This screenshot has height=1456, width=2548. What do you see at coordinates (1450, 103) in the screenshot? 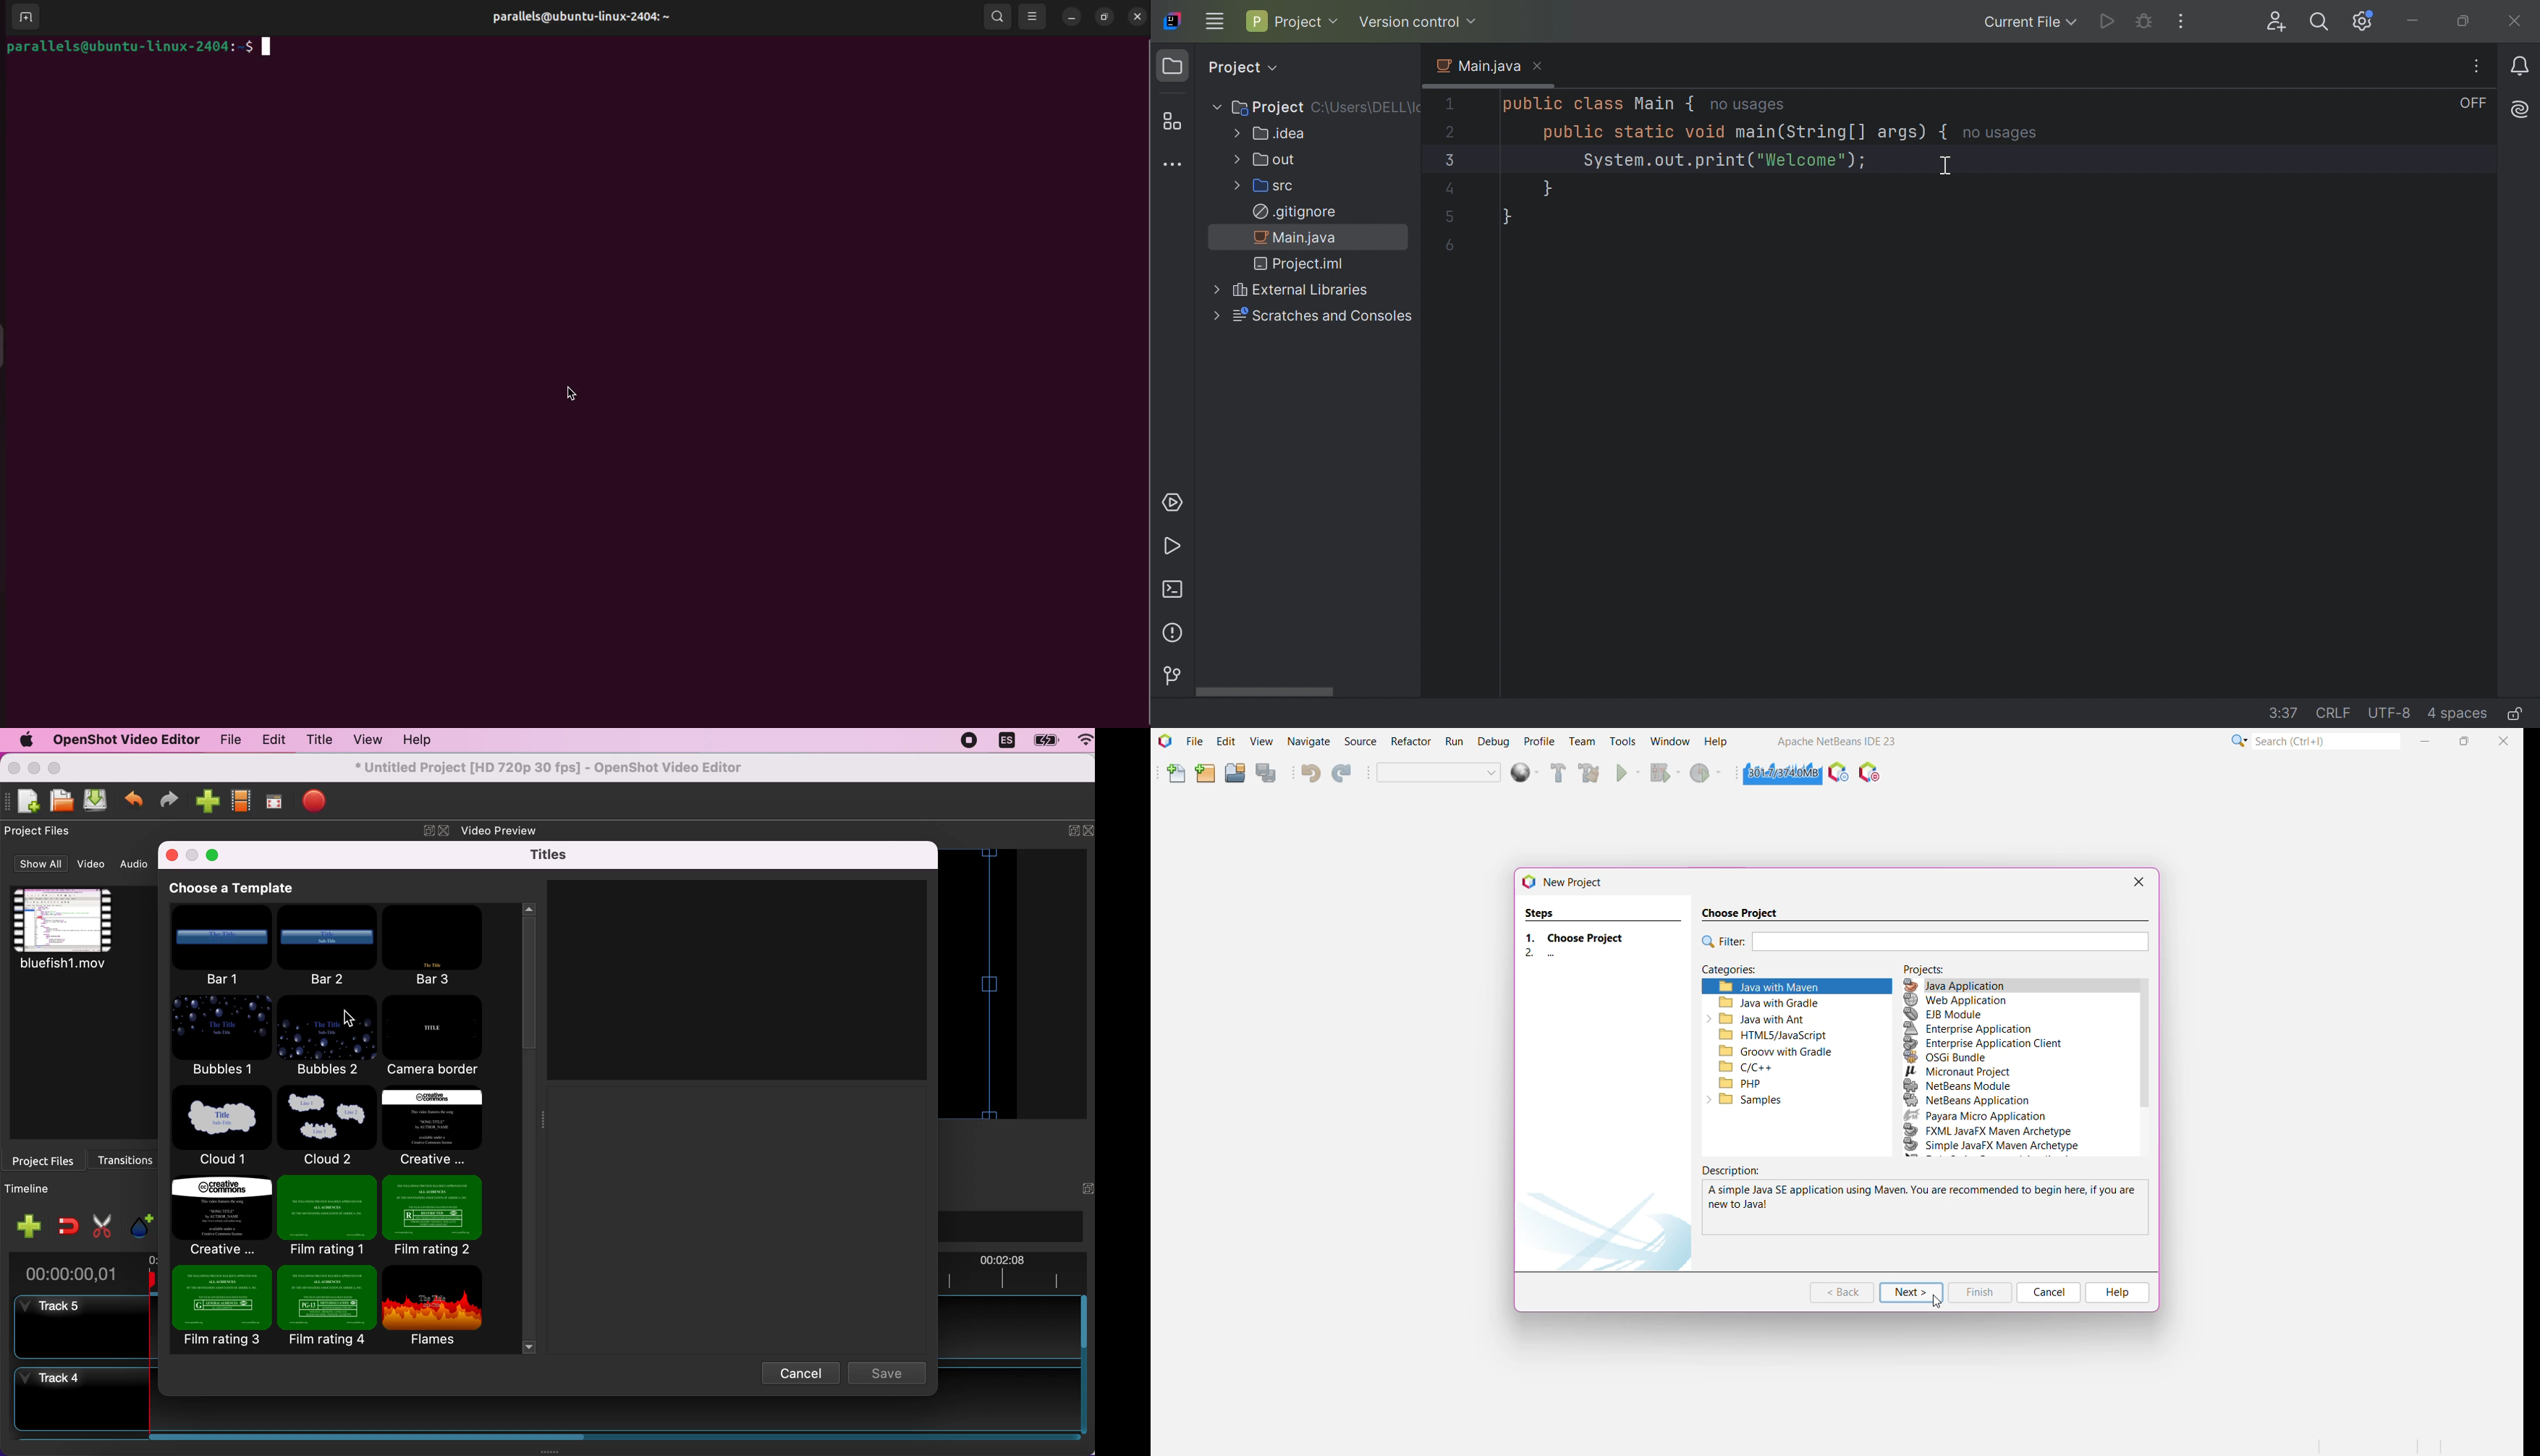
I see `1` at bounding box center [1450, 103].